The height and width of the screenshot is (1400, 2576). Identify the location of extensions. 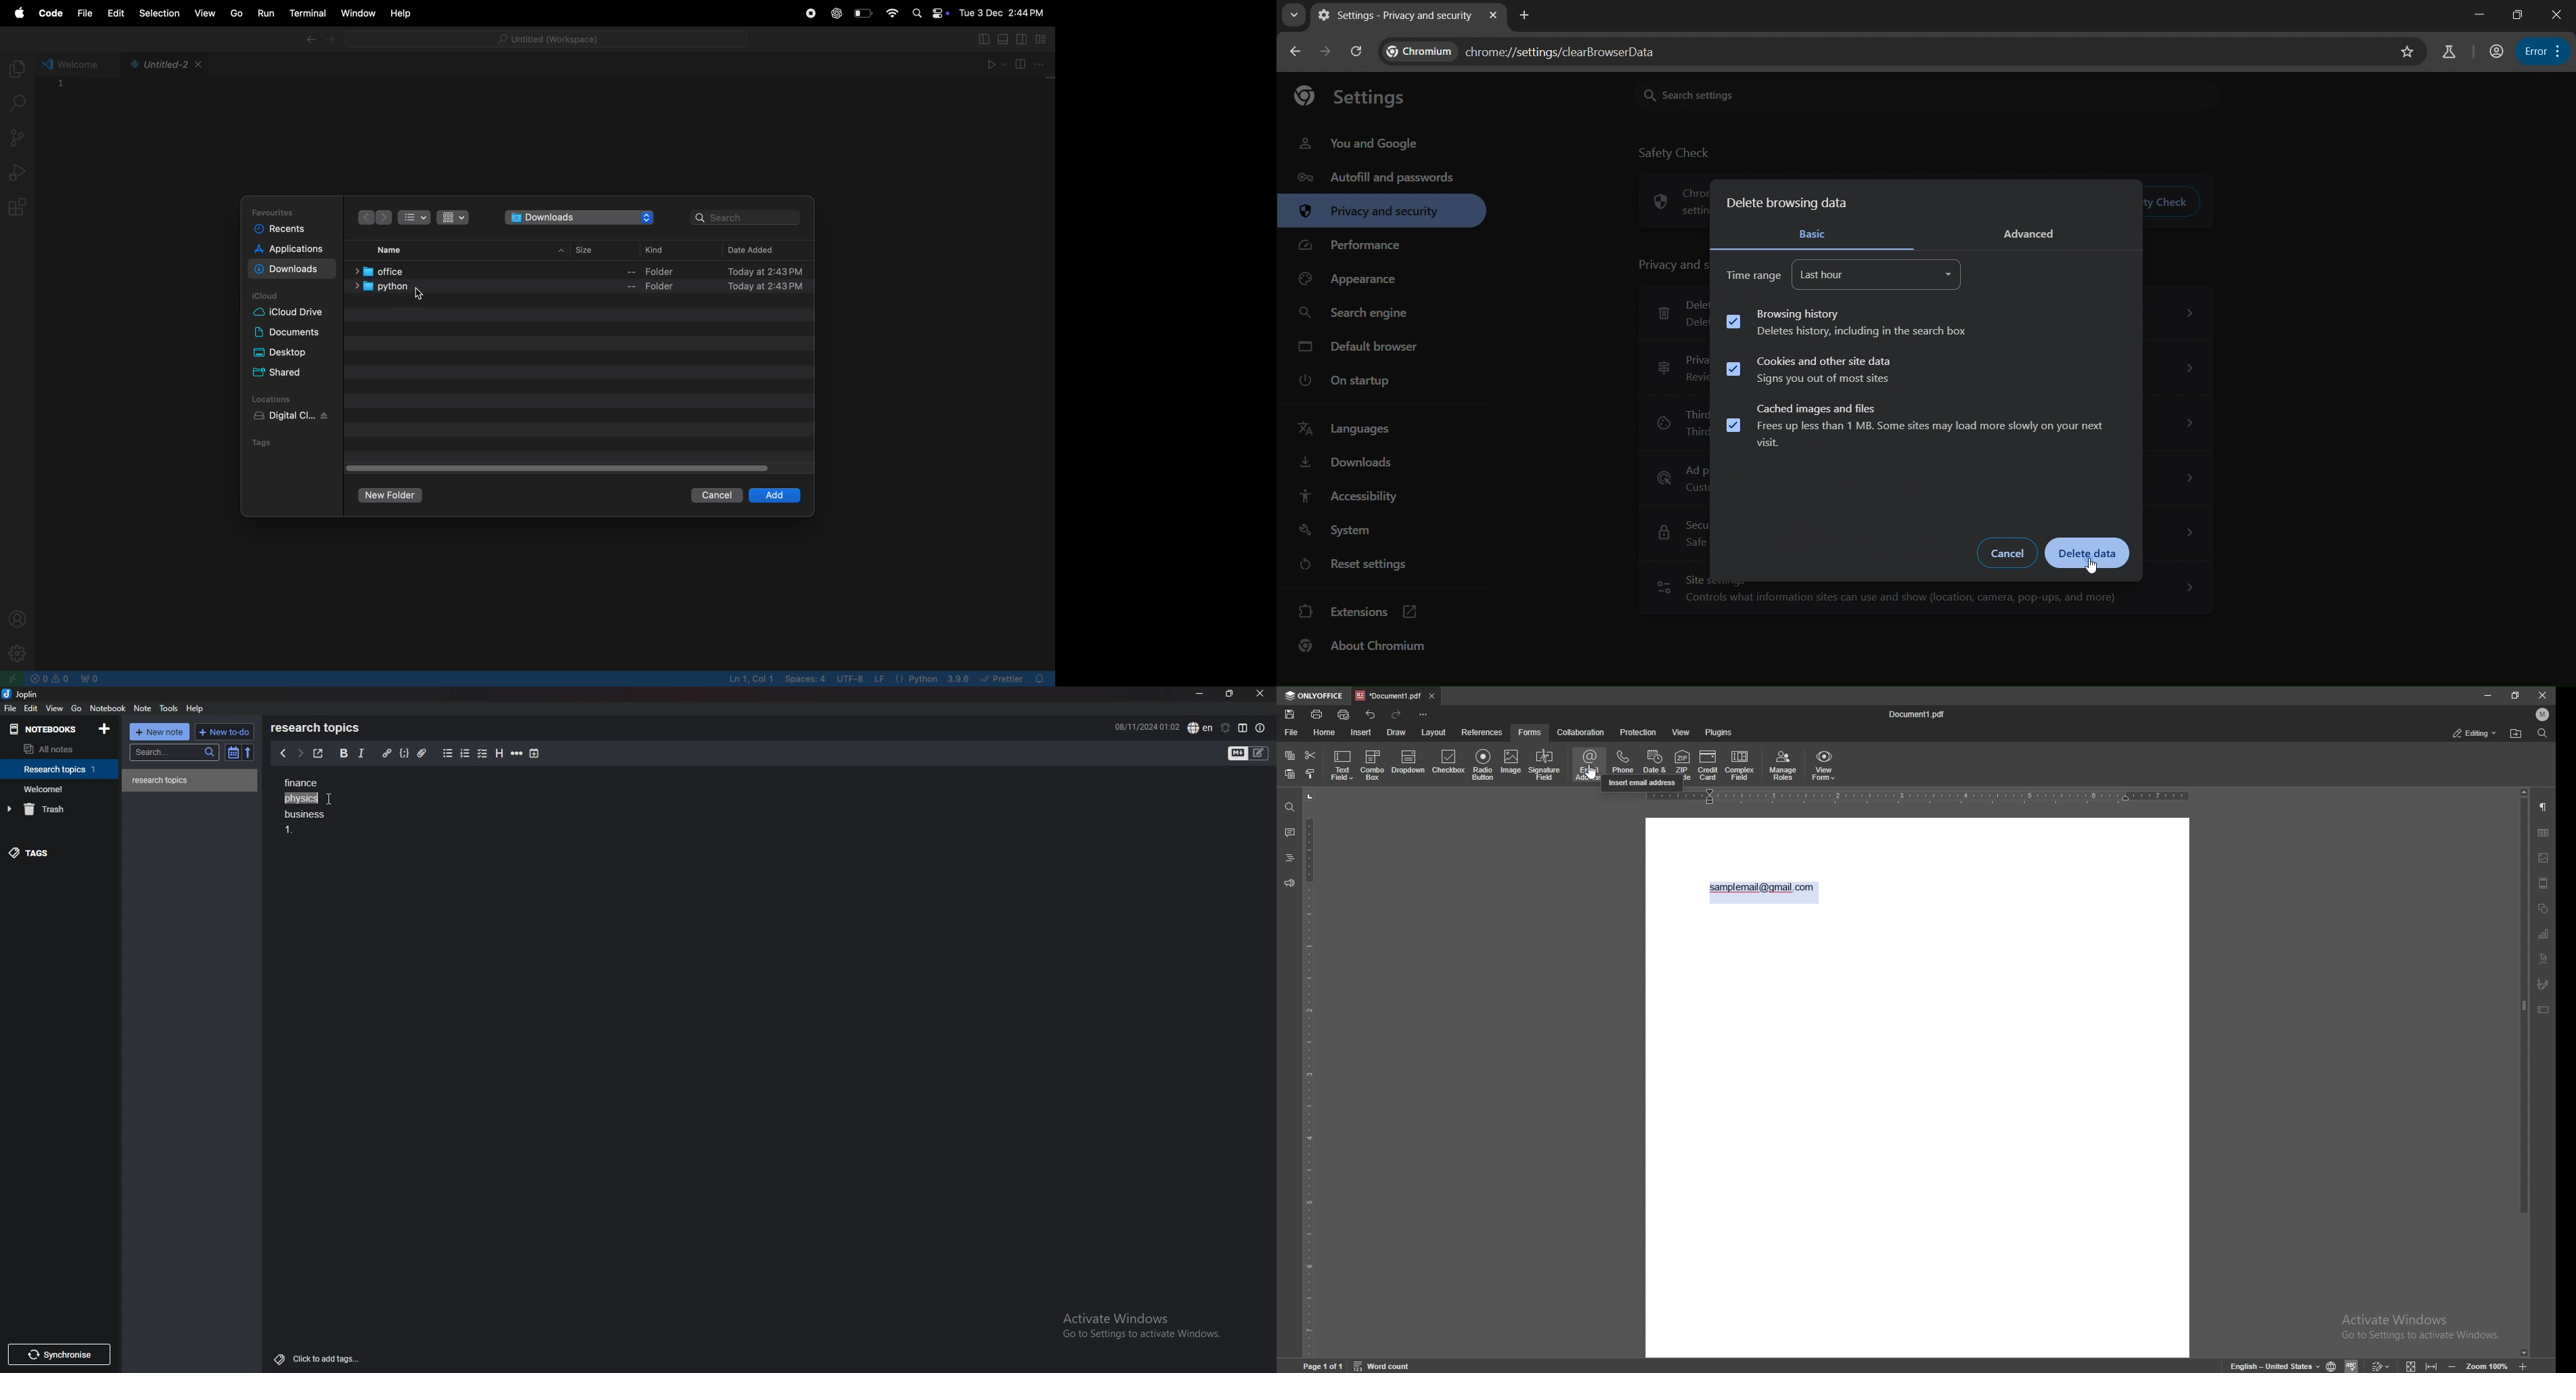
(1358, 611).